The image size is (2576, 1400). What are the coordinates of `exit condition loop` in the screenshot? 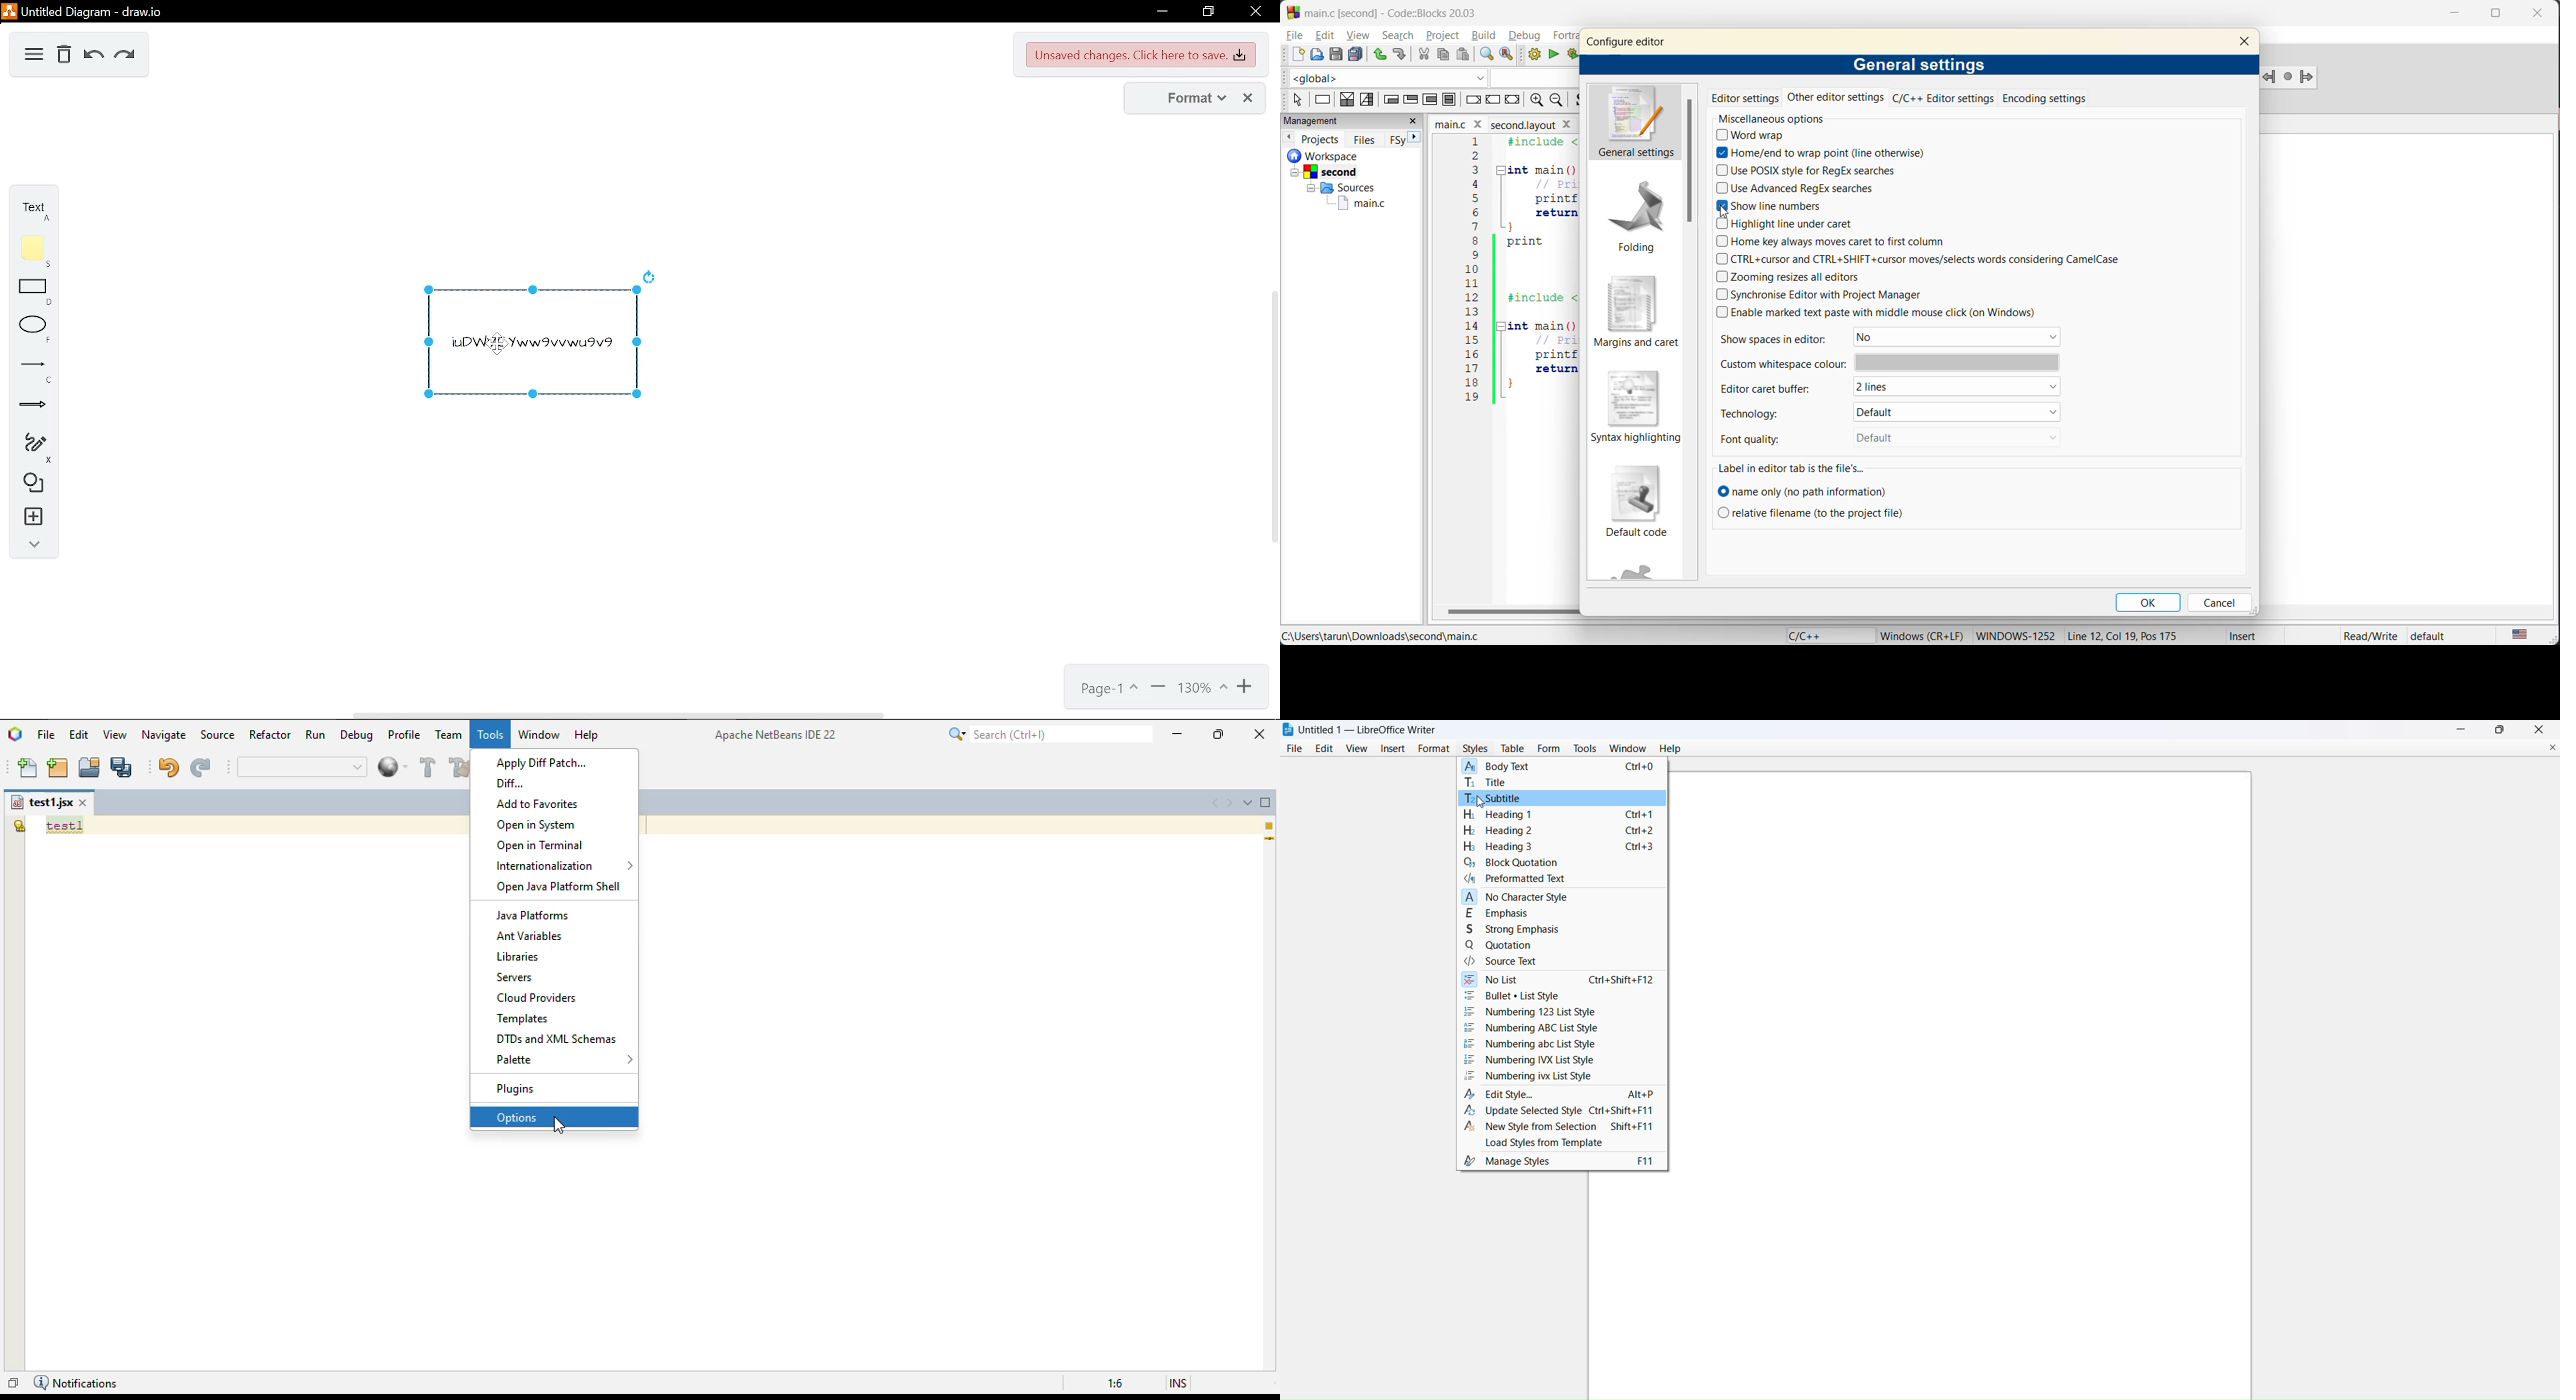 It's located at (1410, 99).